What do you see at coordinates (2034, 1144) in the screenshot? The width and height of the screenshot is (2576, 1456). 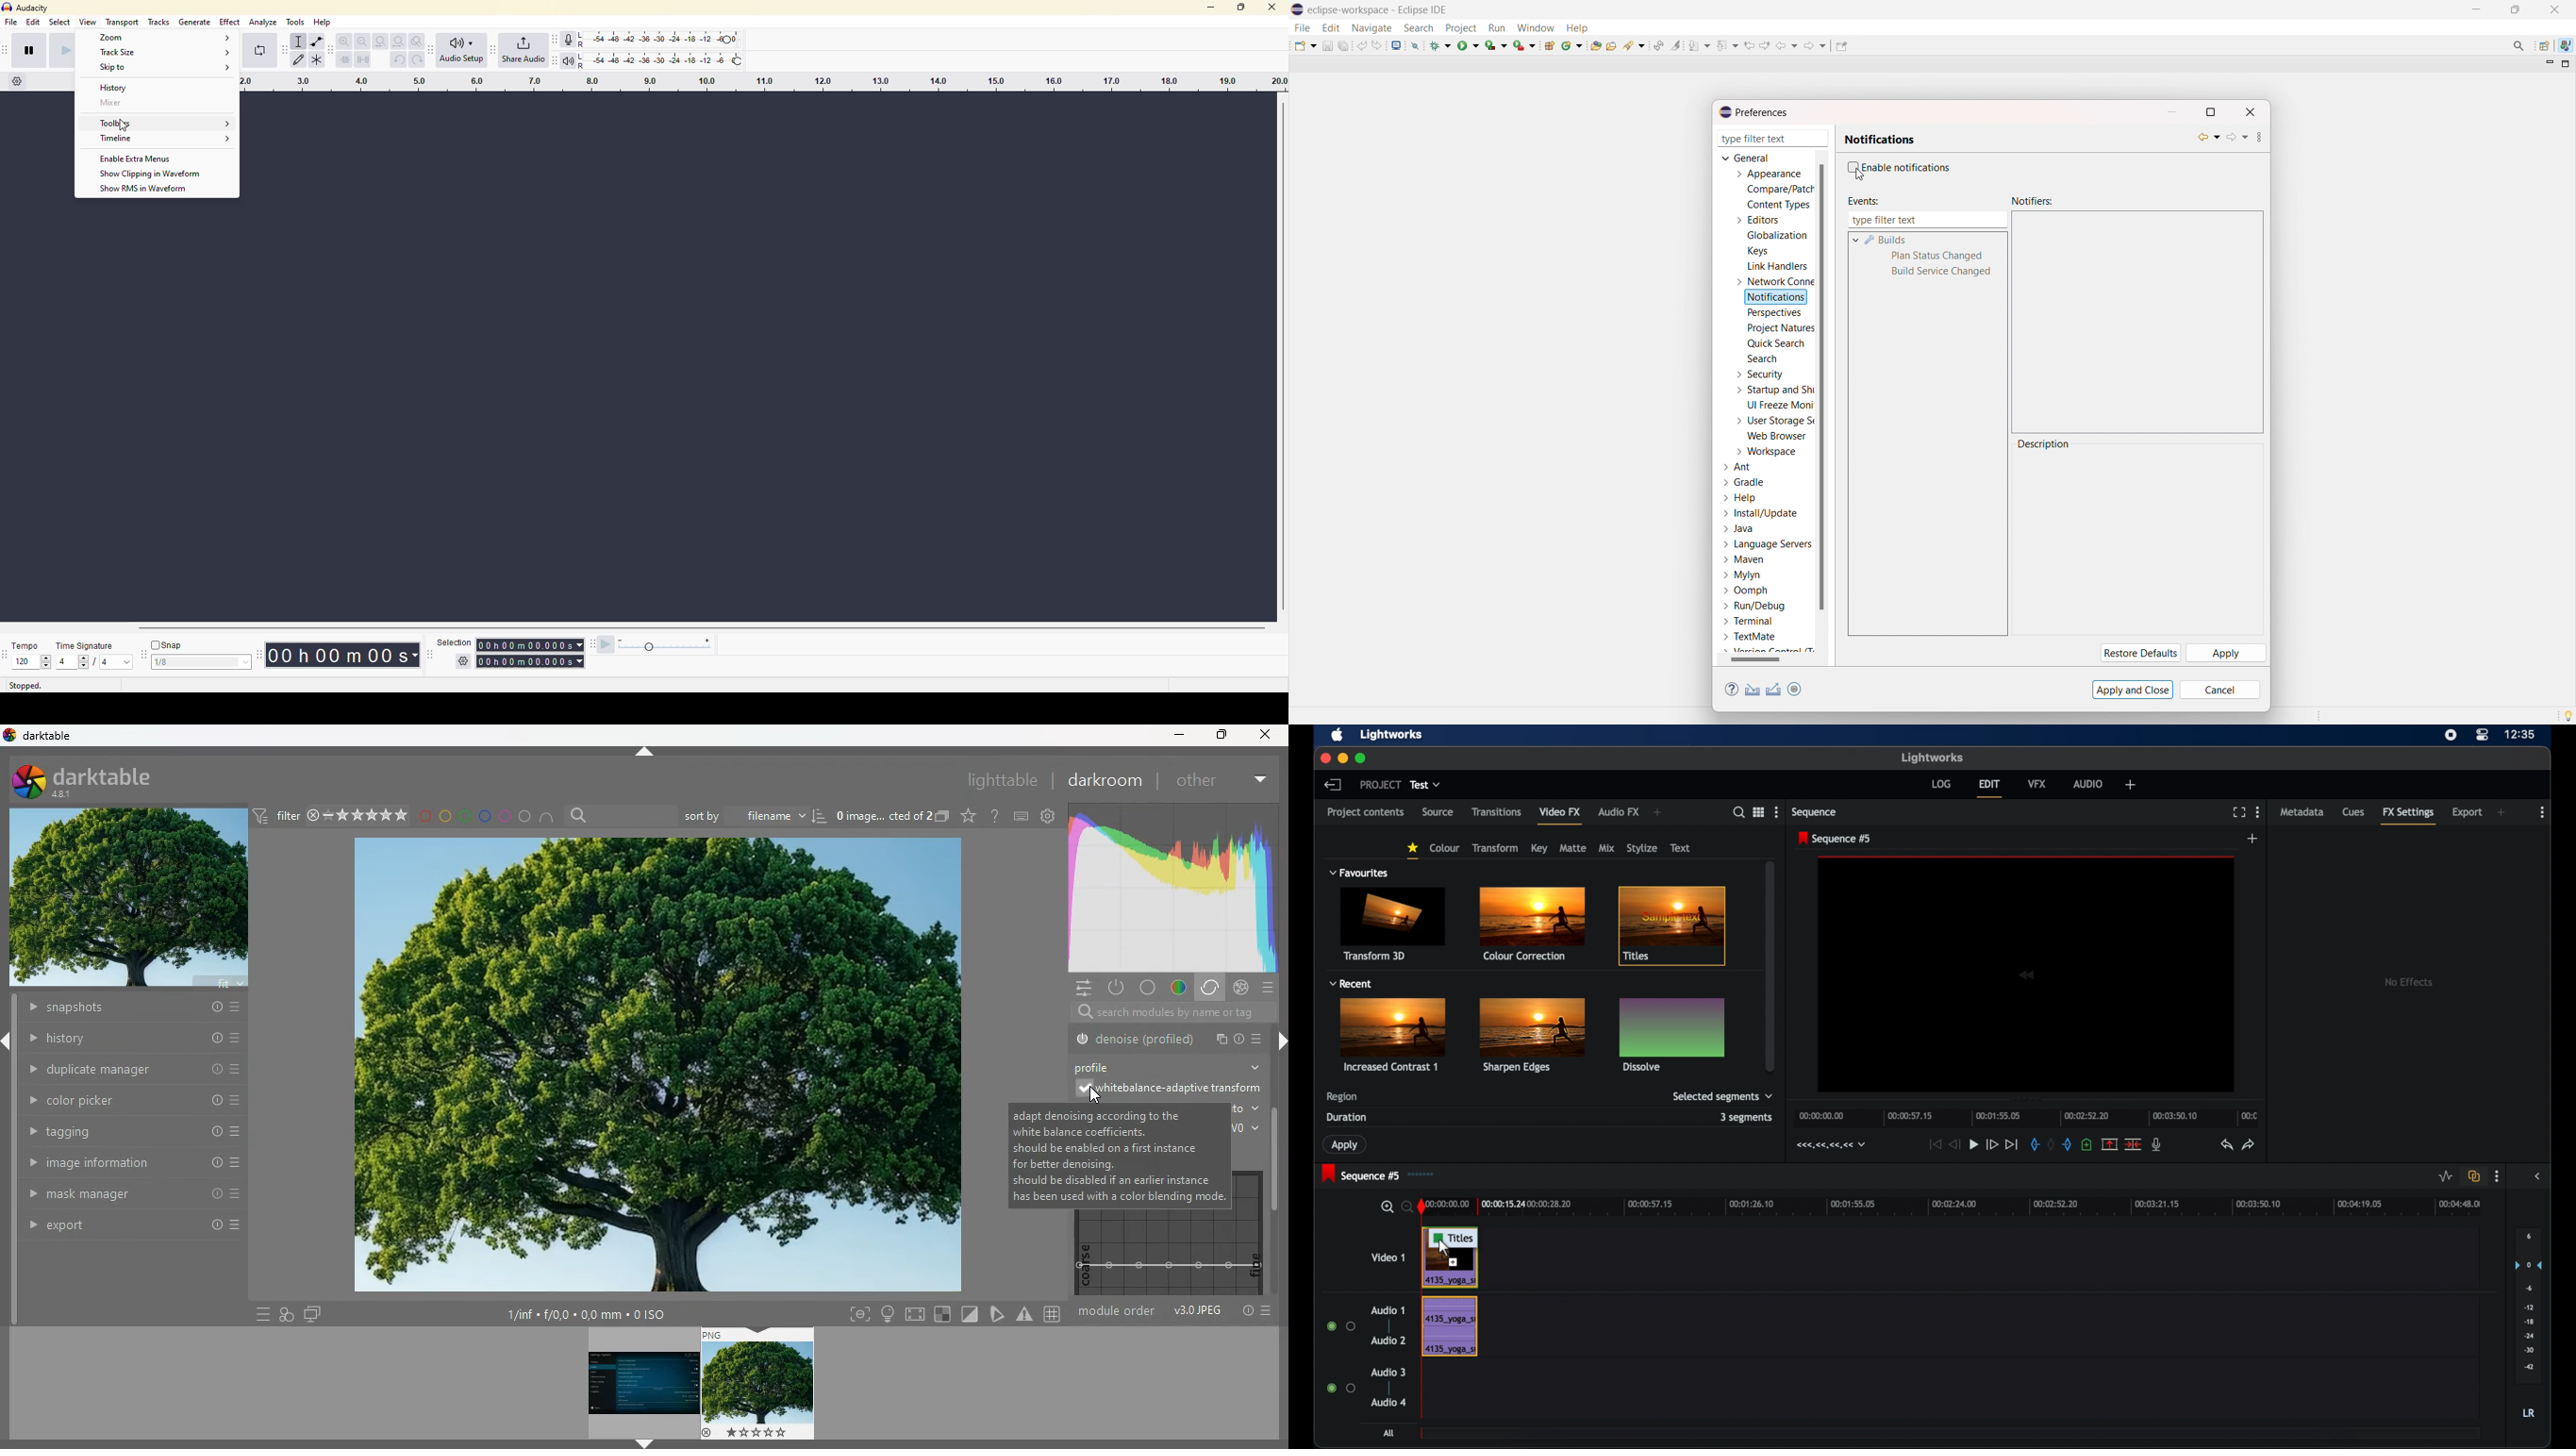 I see `add an in marker` at bounding box center [2034, 1144].